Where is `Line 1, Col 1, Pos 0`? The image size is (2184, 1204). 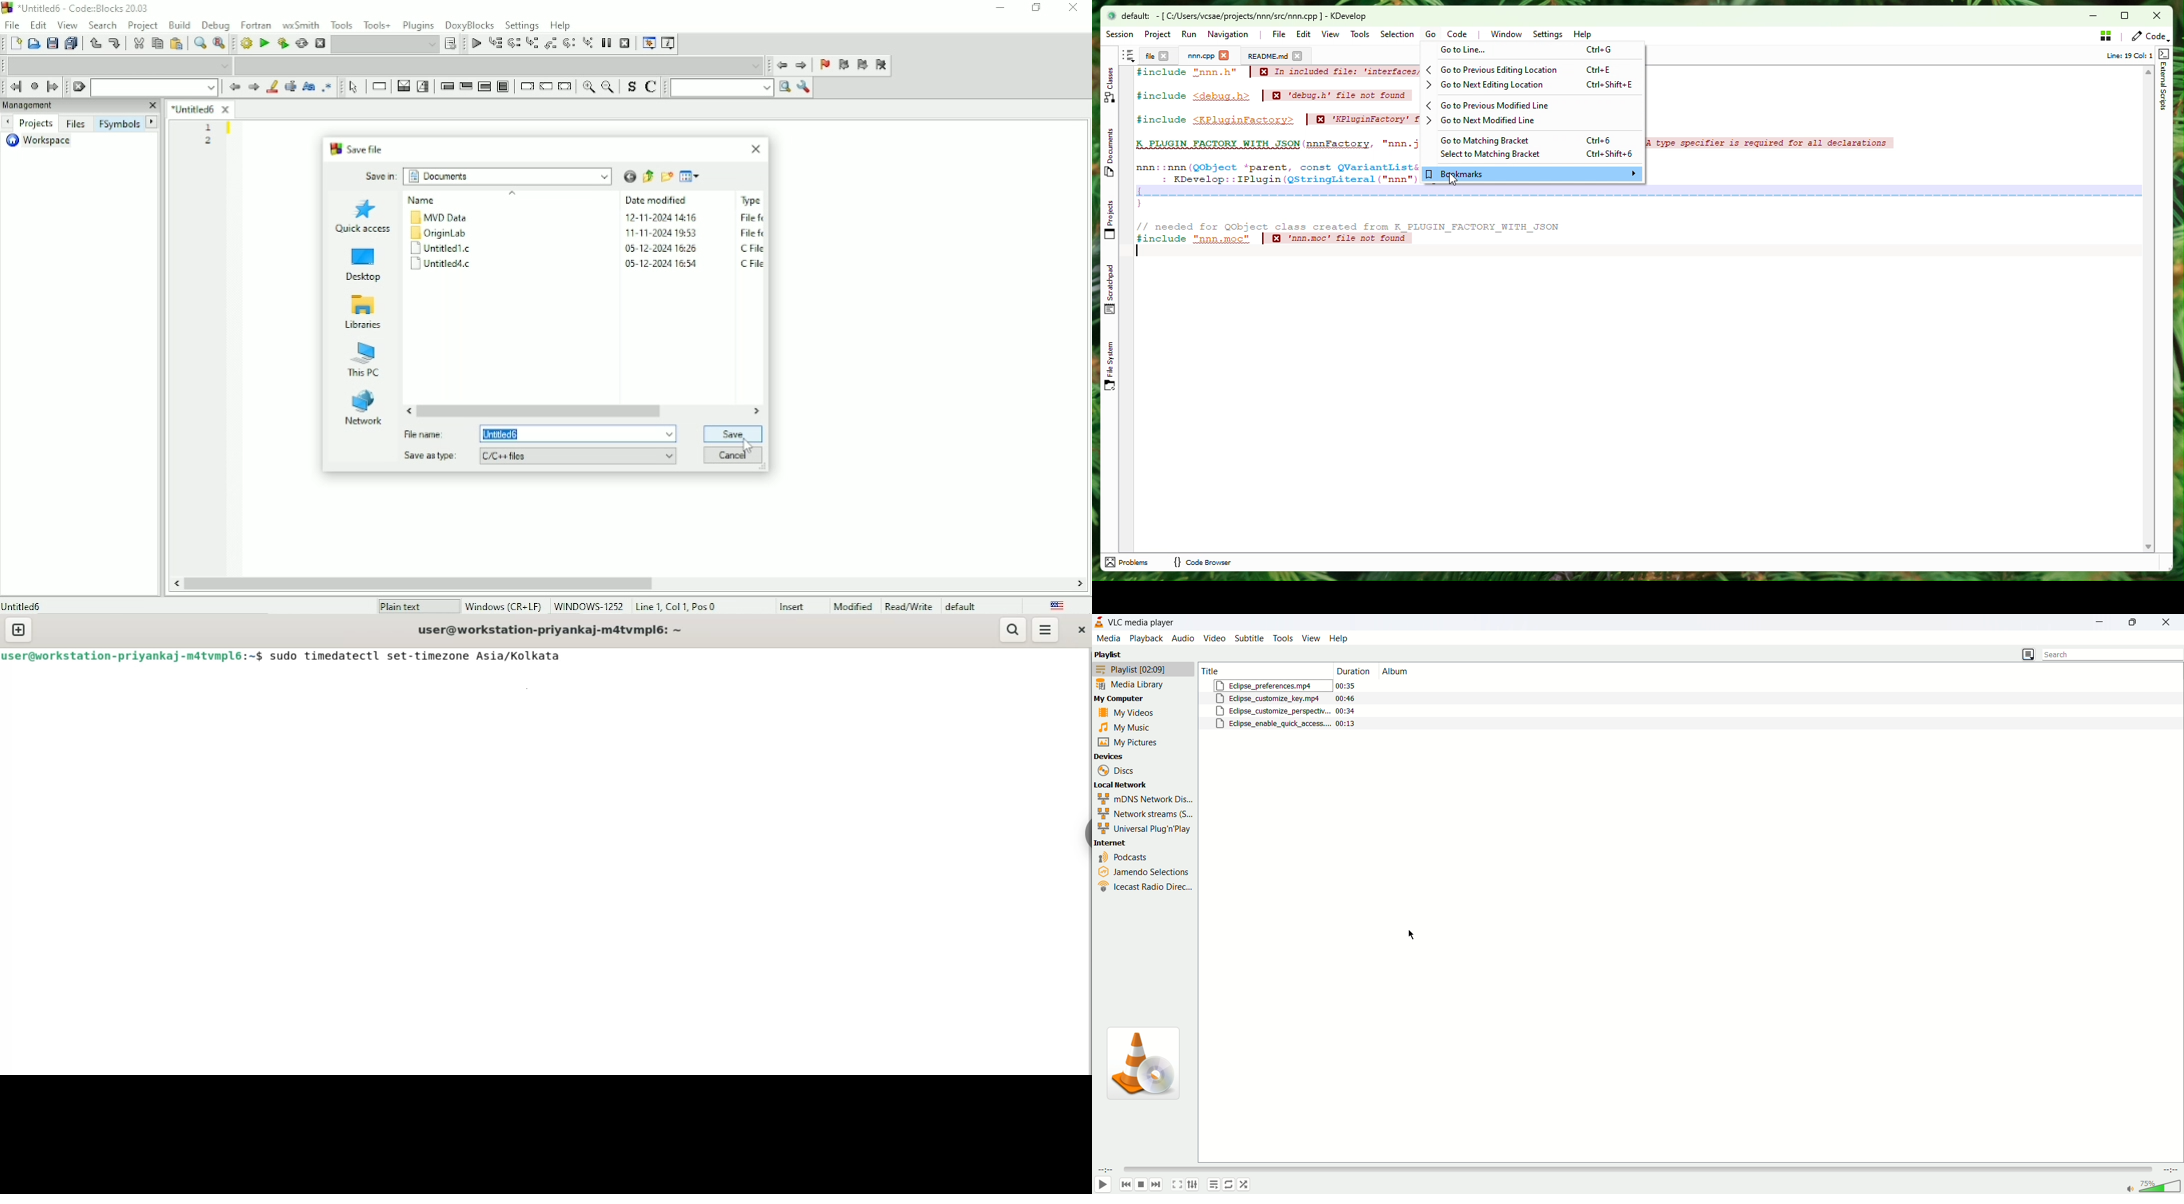
Line 1, Col 1, Pos 0 is located at coordinates (675, 606).